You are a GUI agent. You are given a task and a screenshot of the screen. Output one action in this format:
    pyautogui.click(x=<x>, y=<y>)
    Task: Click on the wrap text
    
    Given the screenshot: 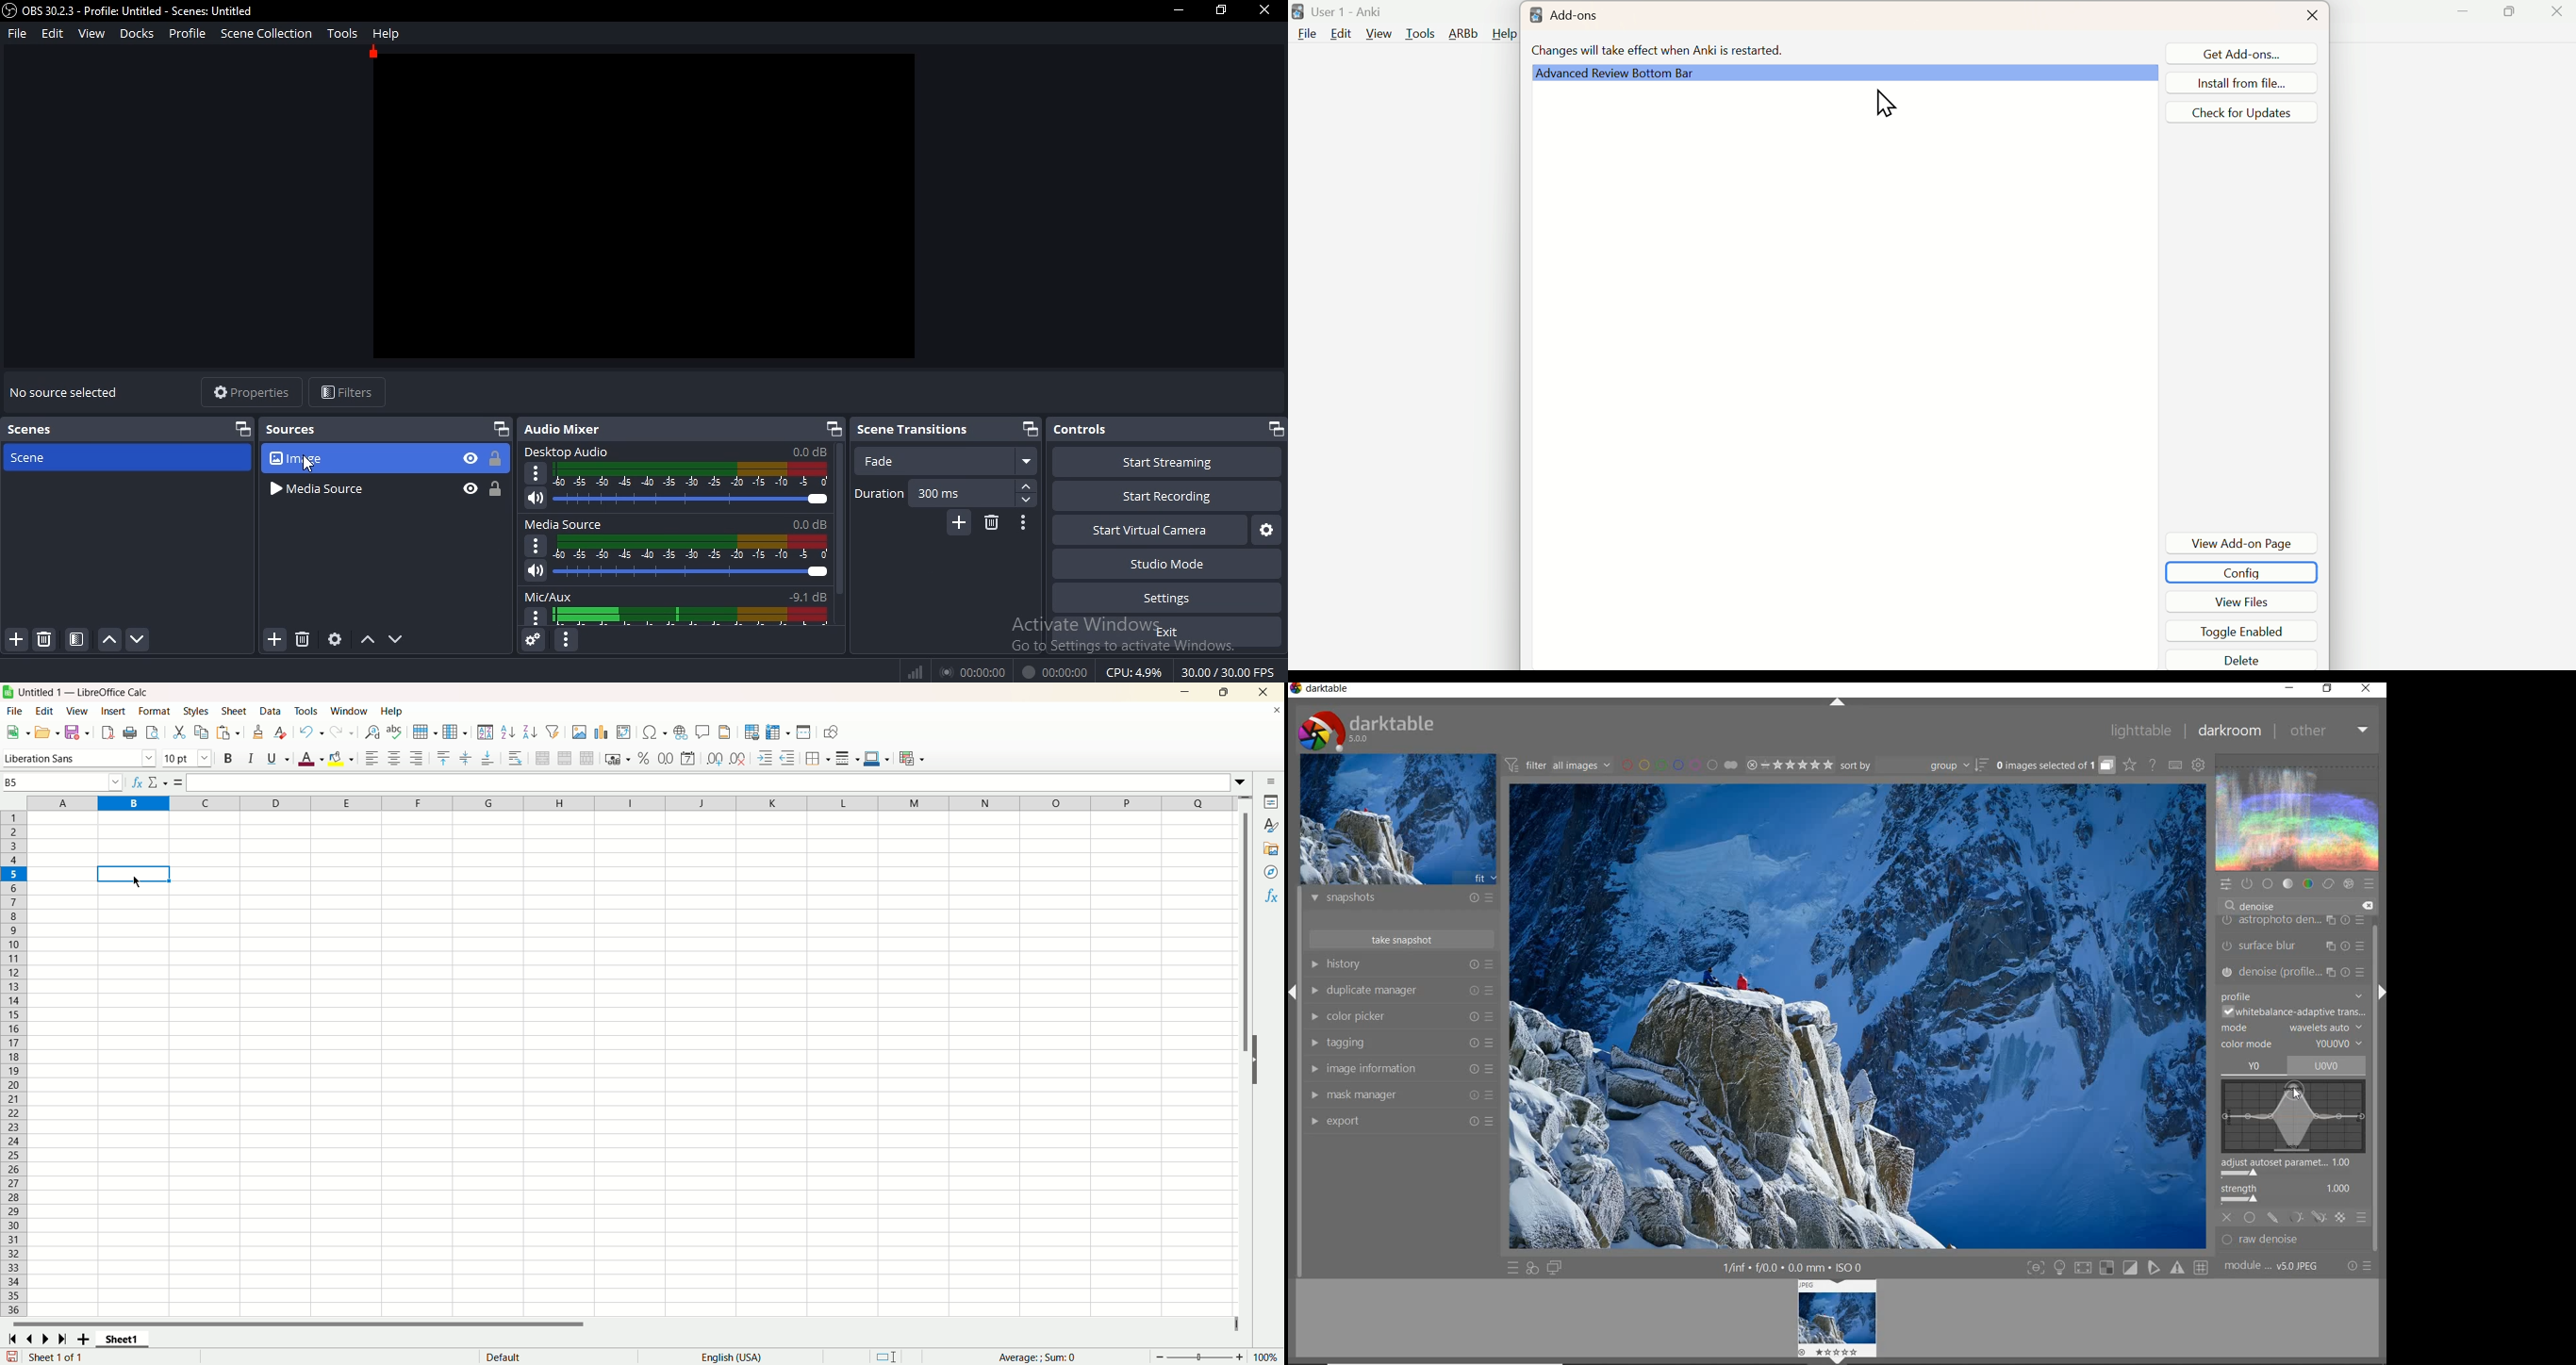 What is the action you would take?
    pyautogui.click(x=518, y=757)
    